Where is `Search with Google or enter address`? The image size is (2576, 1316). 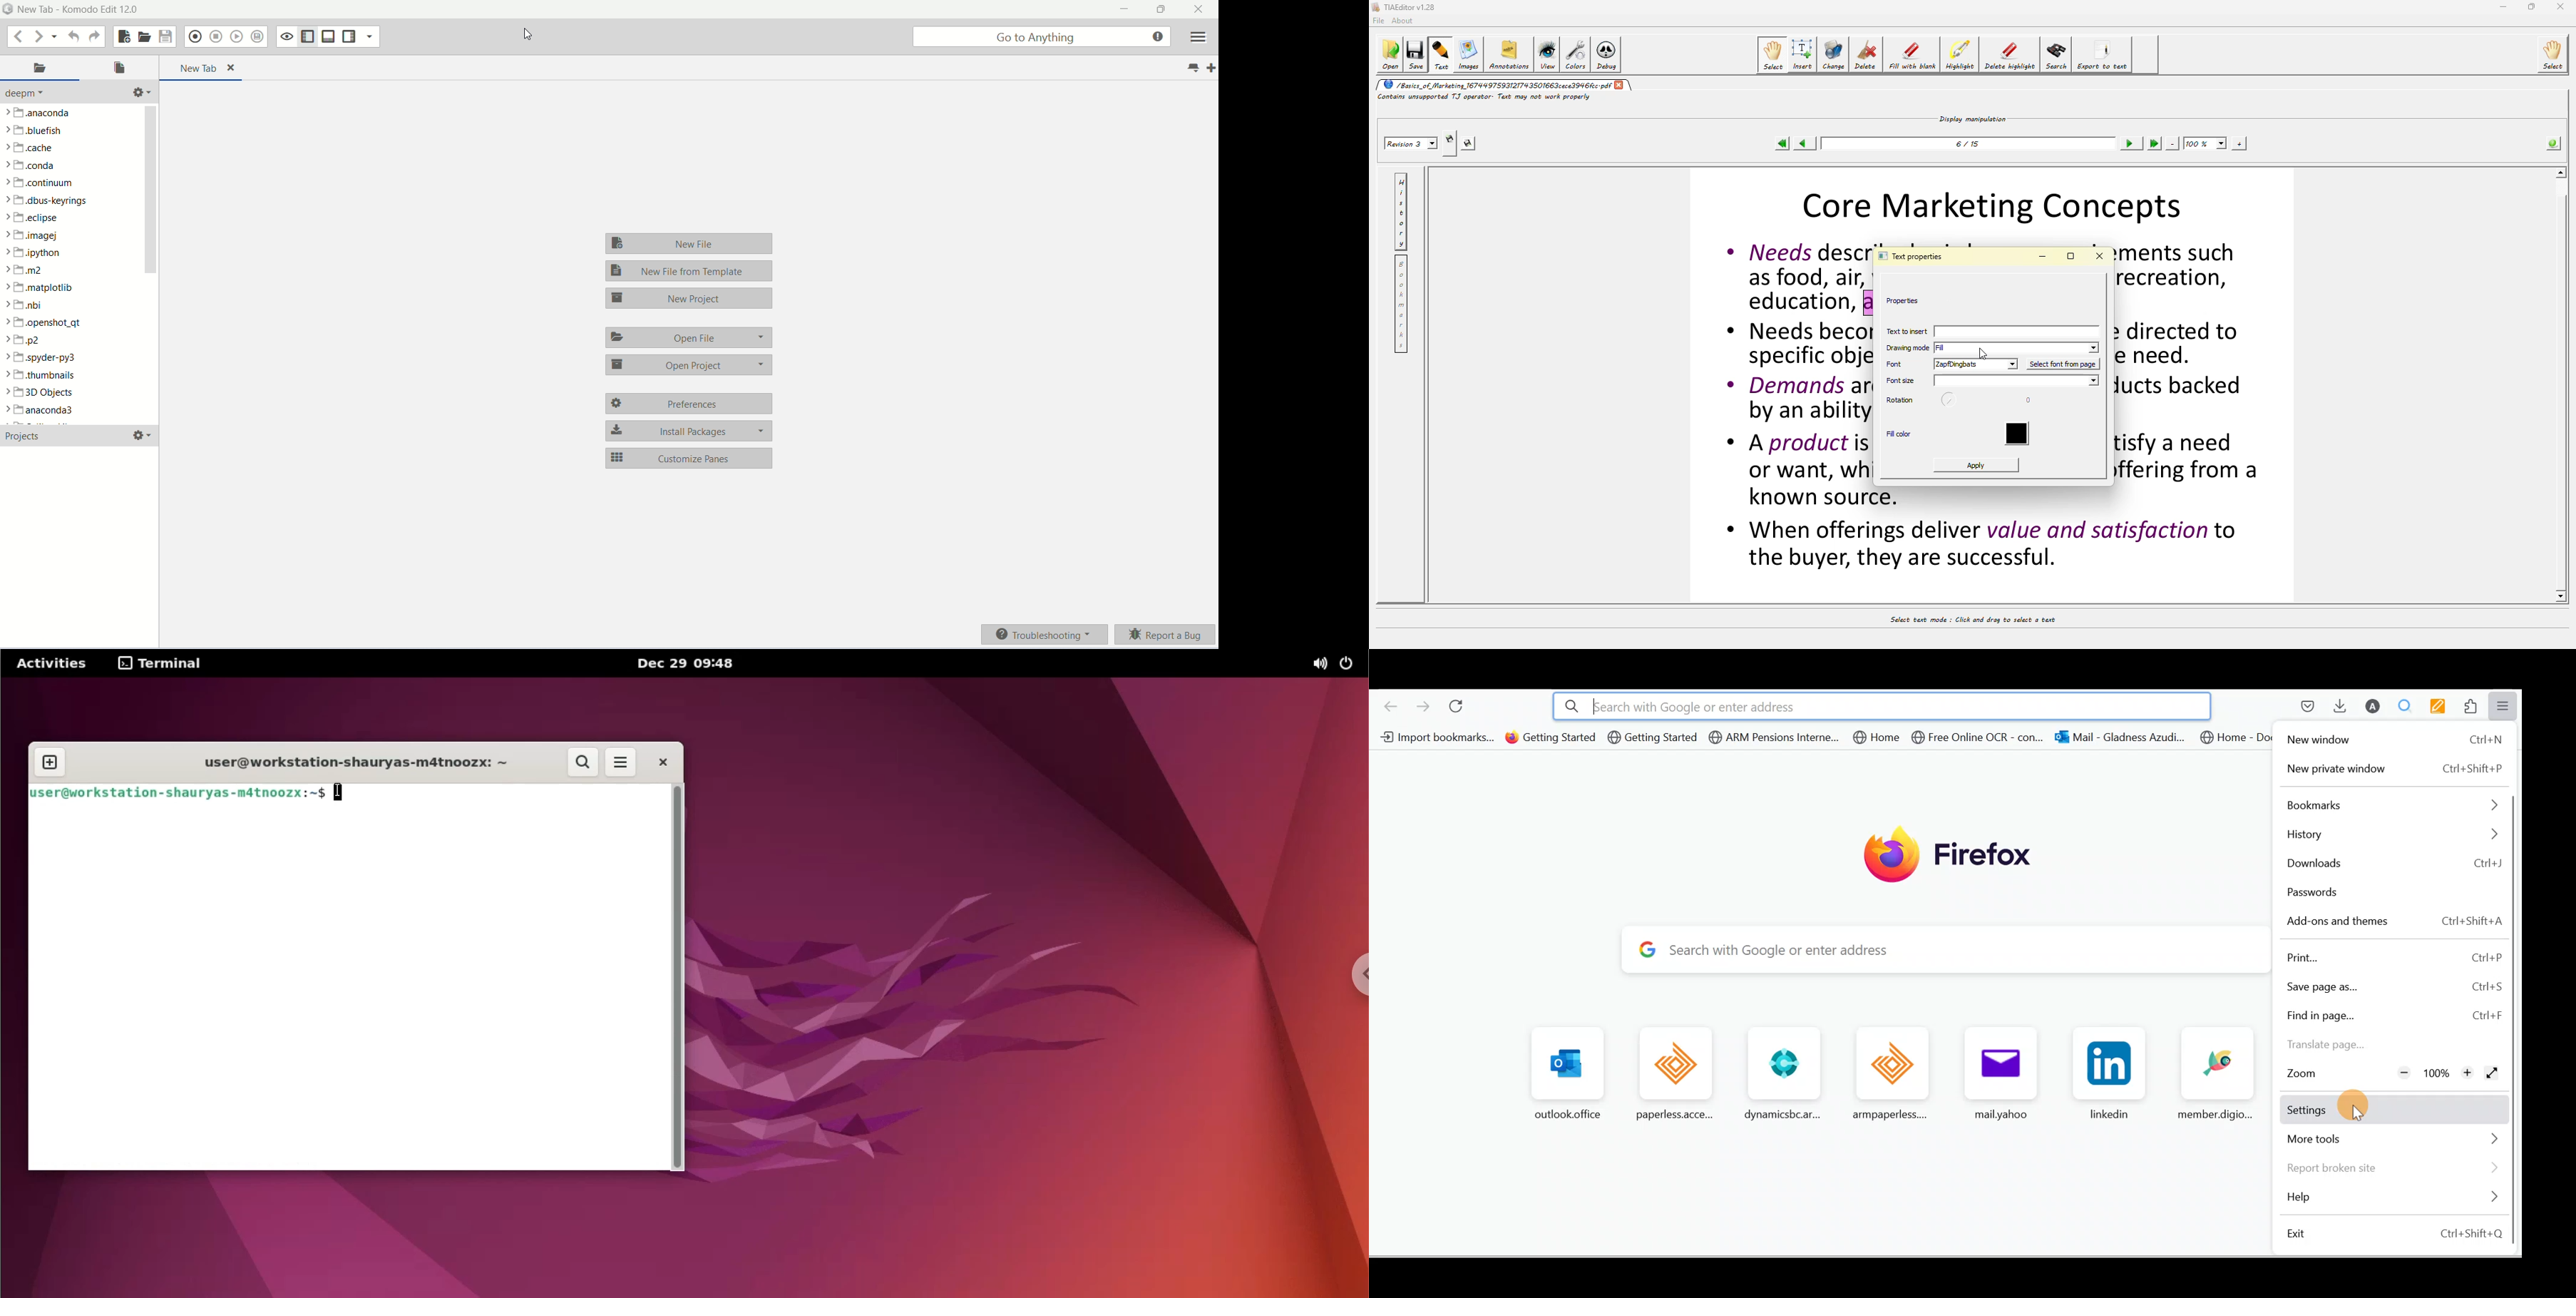 Search with Google or enter address is located at coordinates (1959, 950).